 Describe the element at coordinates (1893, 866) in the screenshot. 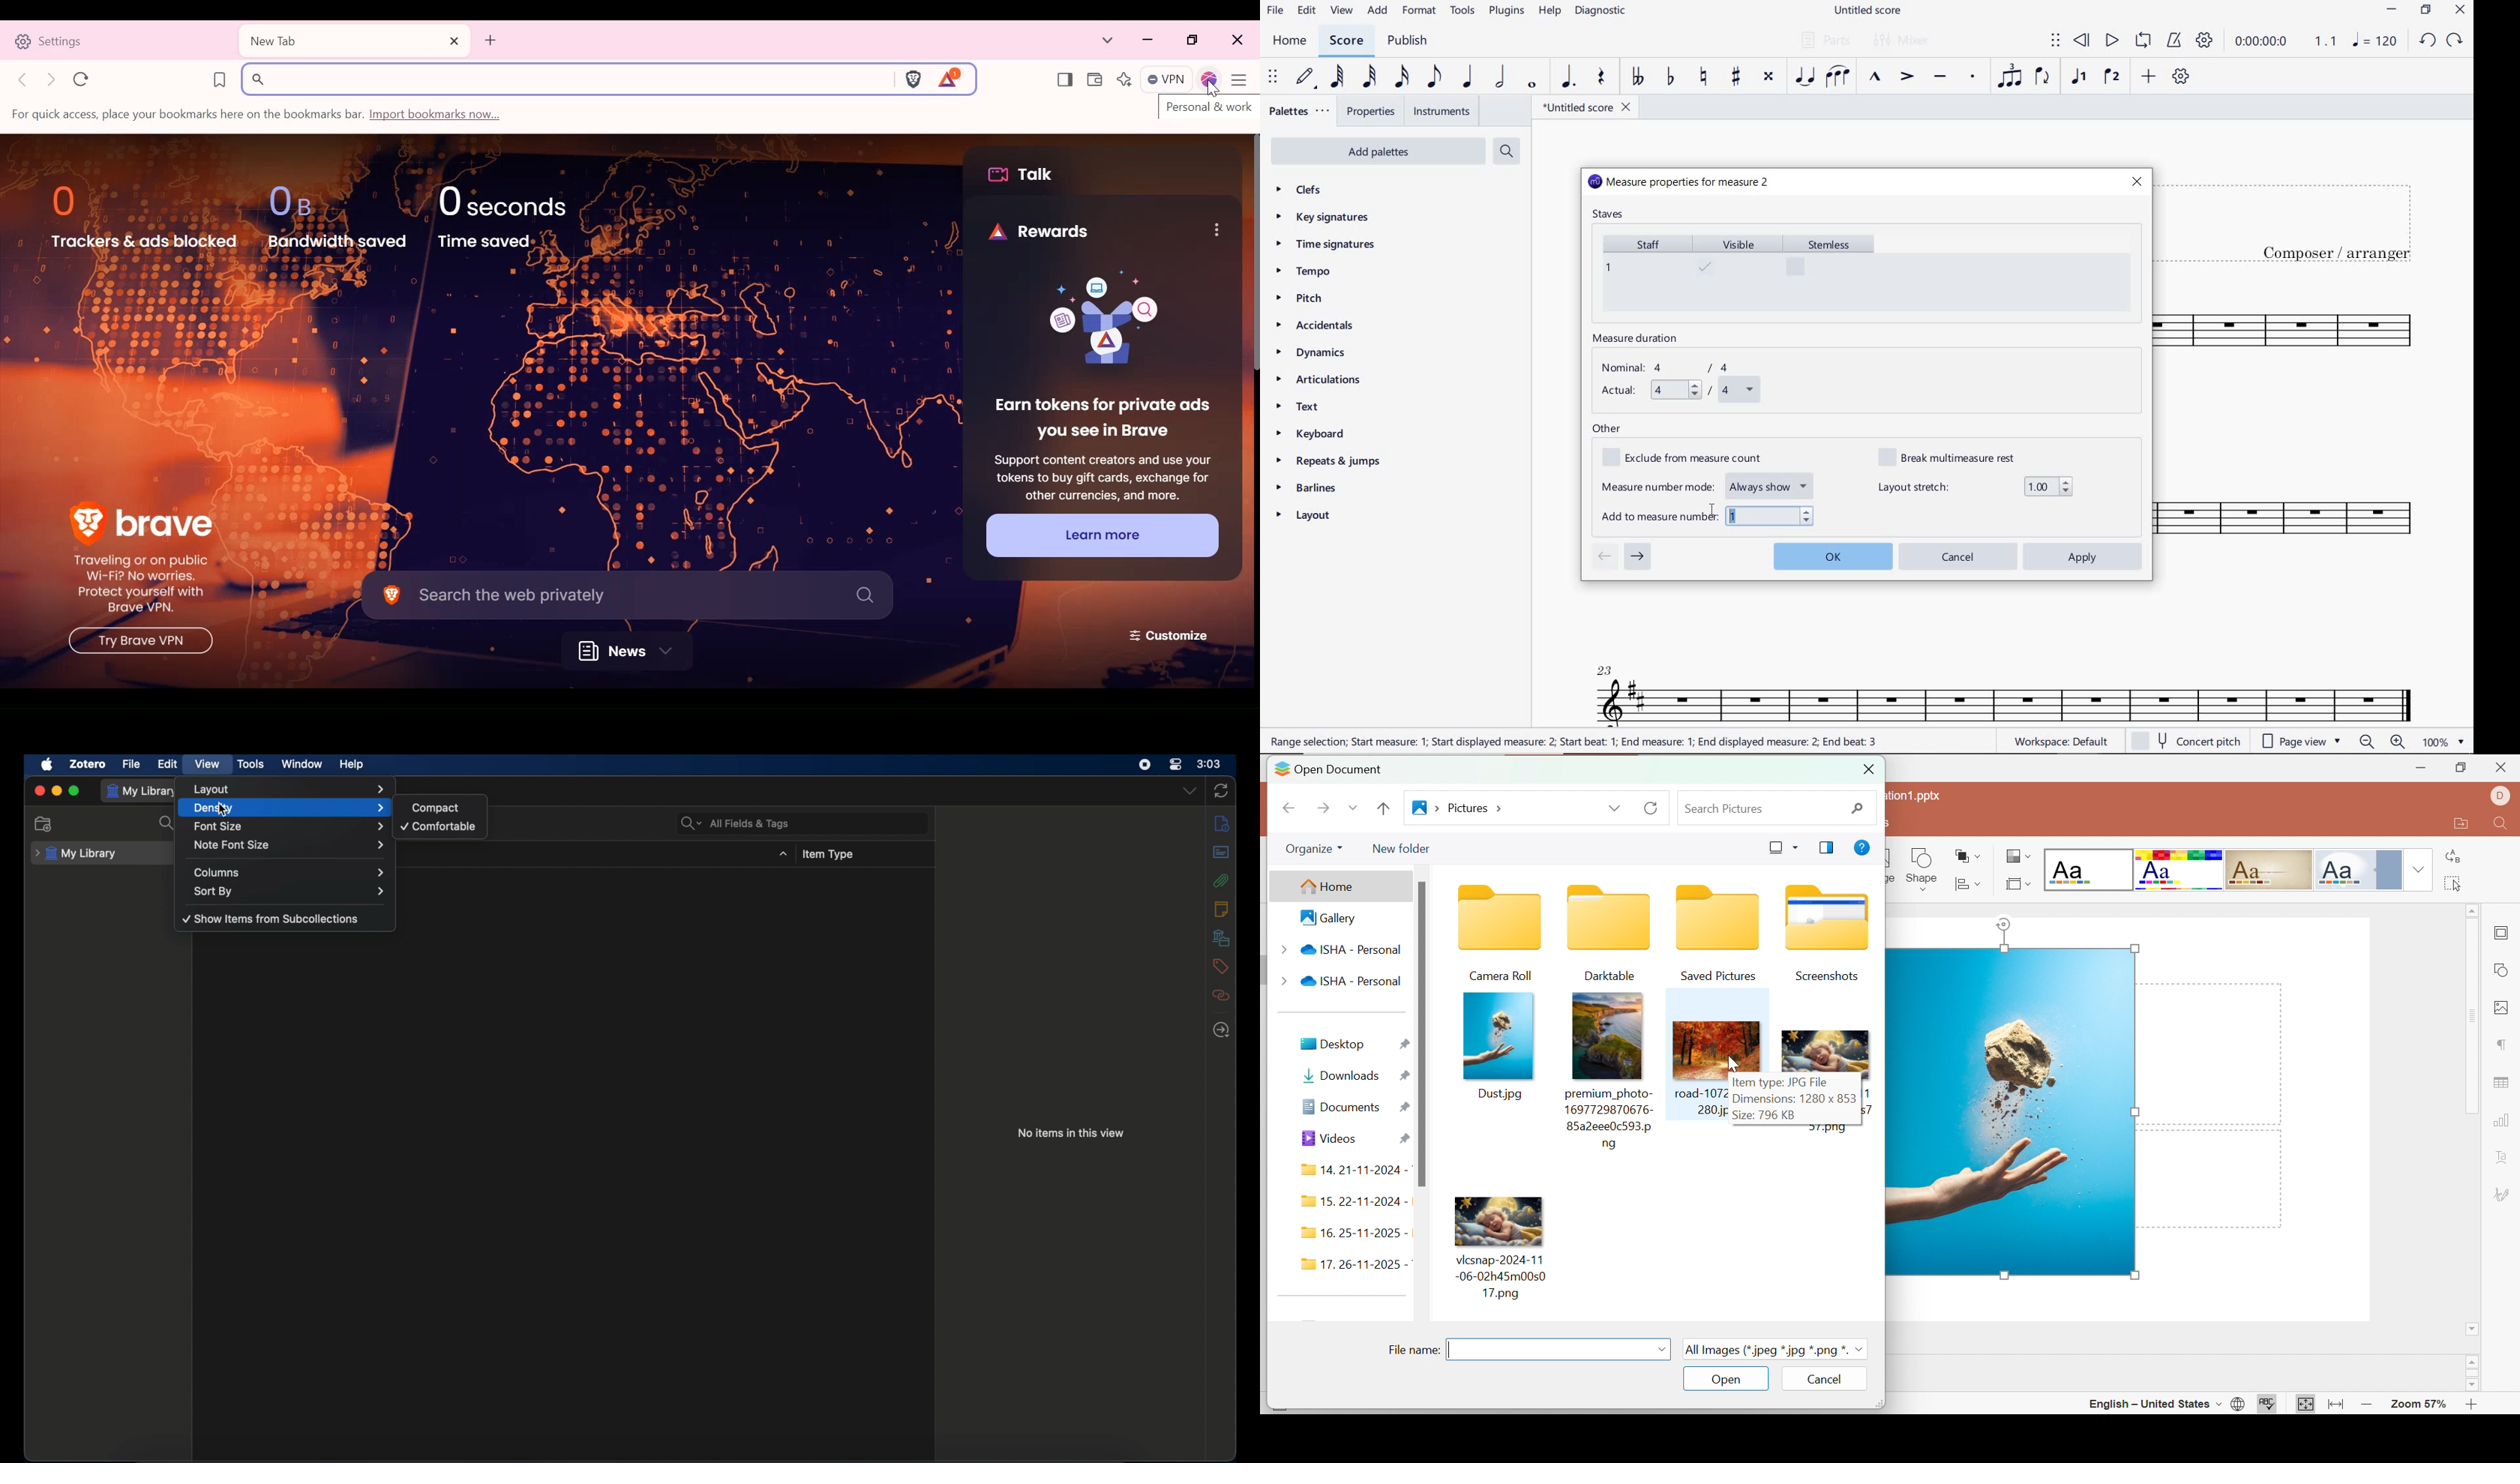

I see `ge` at that location.